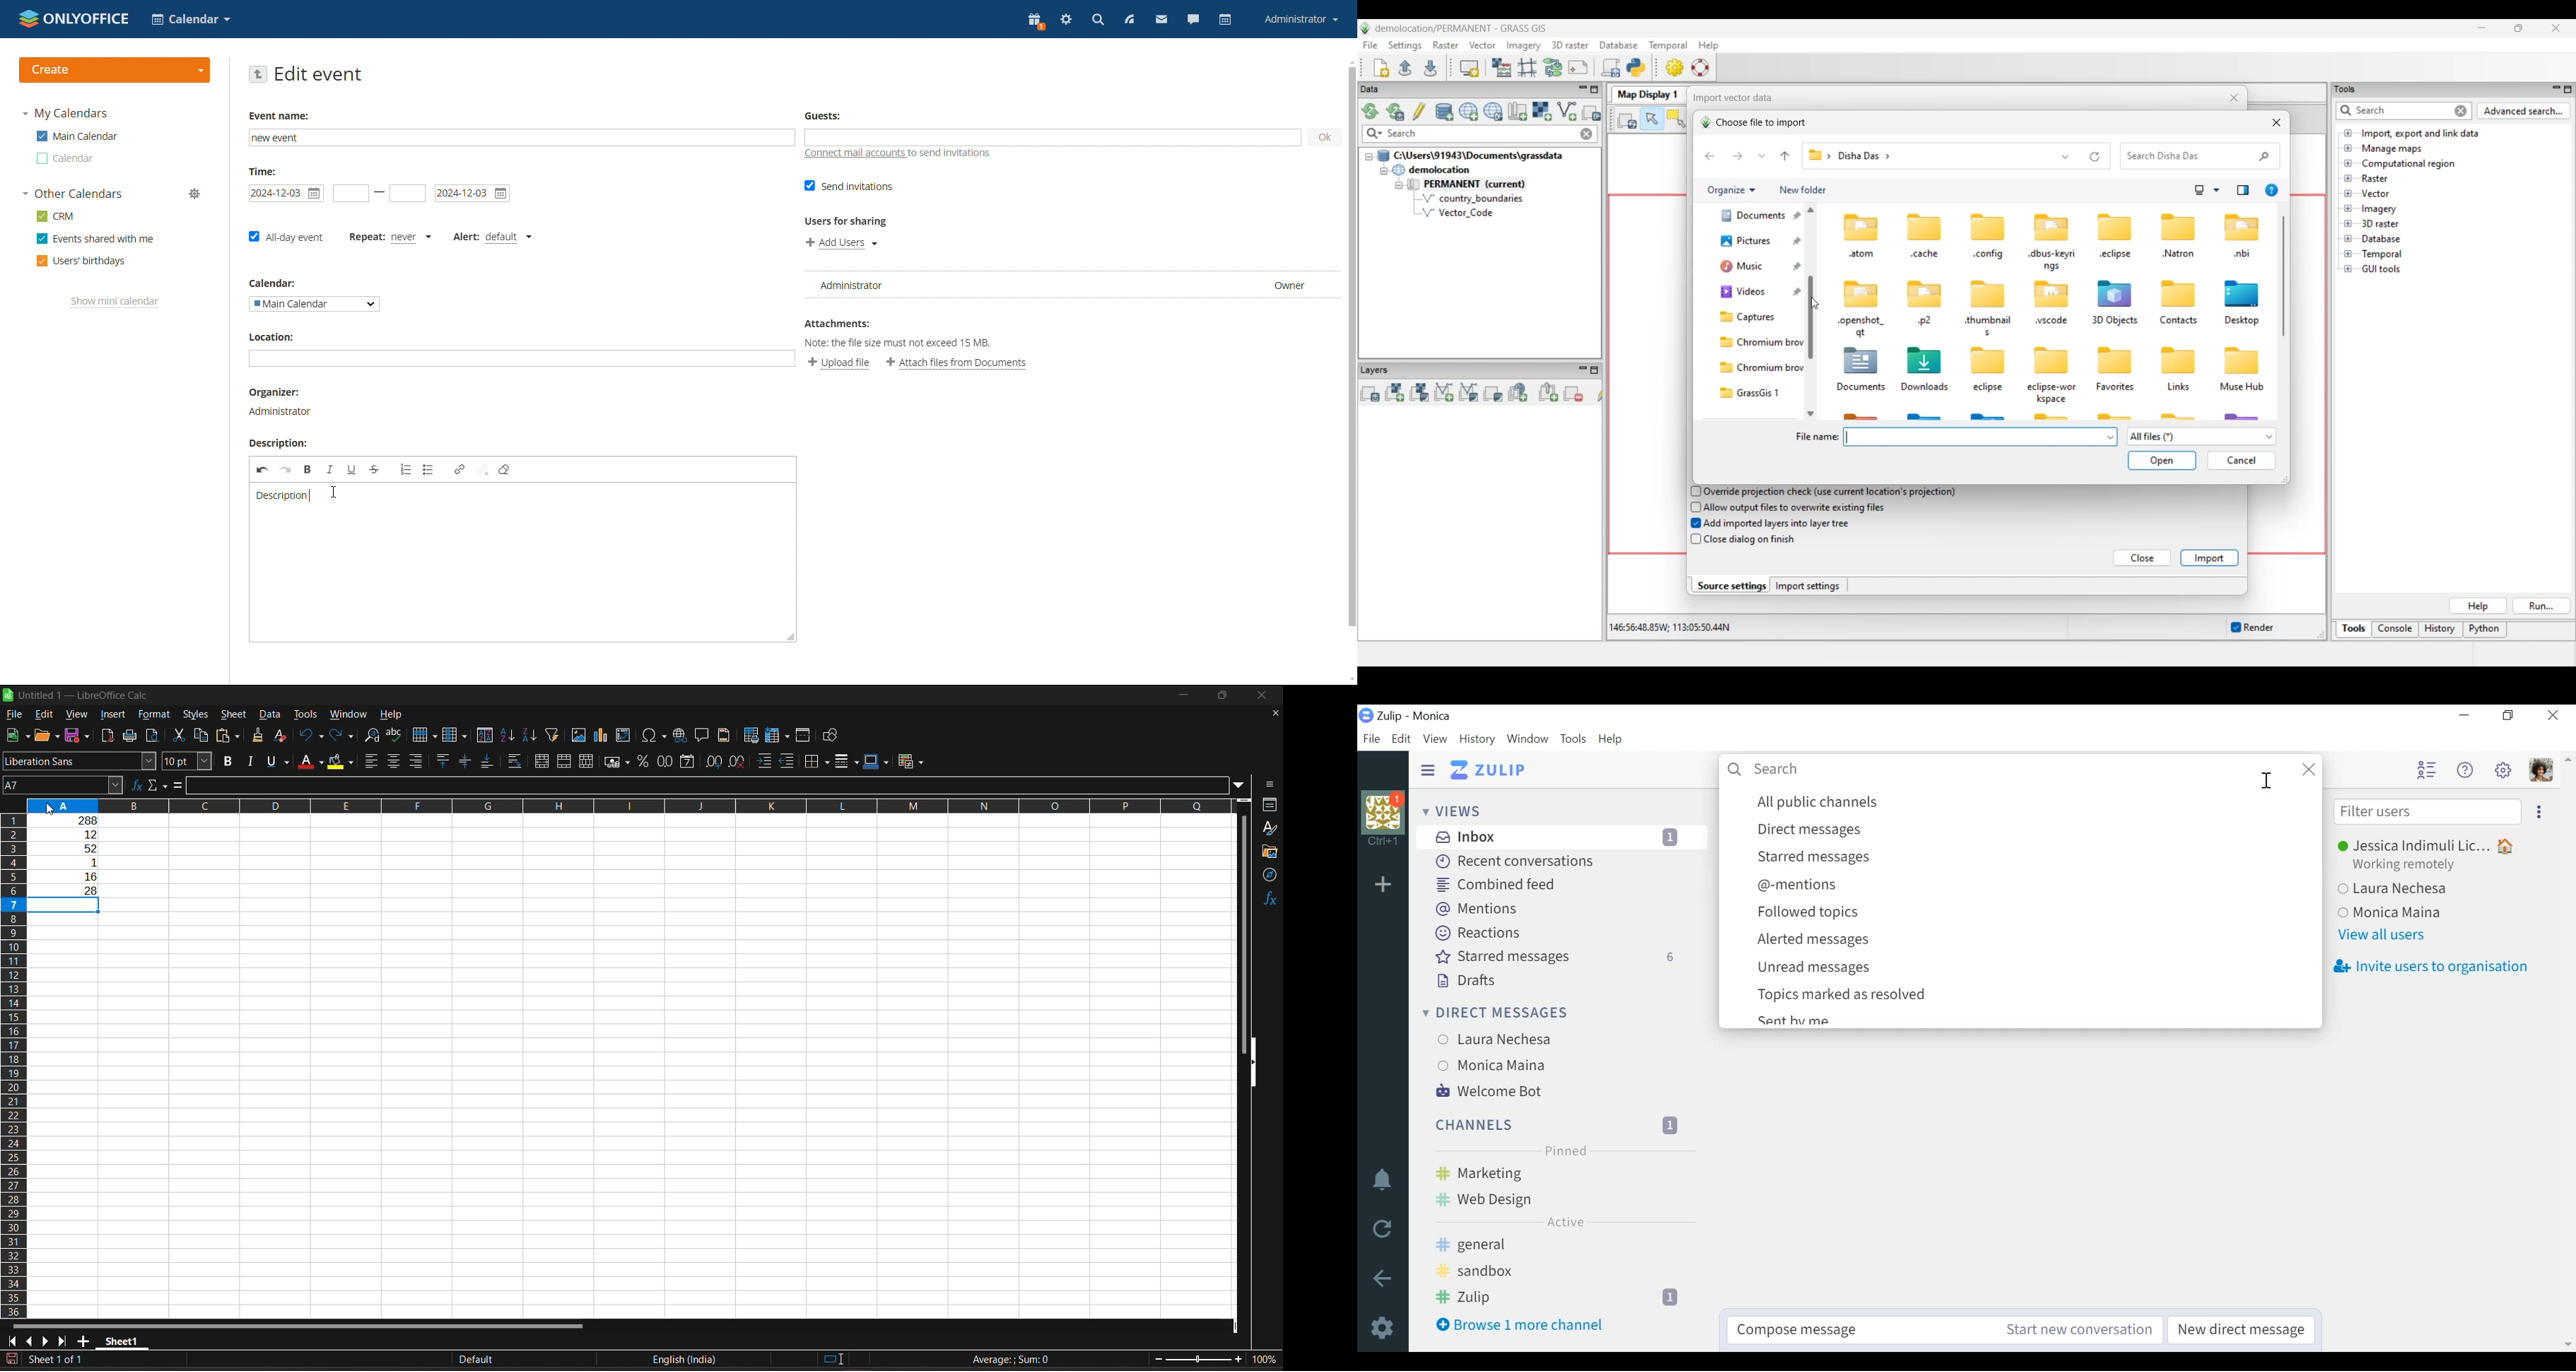  What do you see at coordinates (2268, 782) in the screenshot?
I see `Insertion cursor` at bounding box center [2268, 782].